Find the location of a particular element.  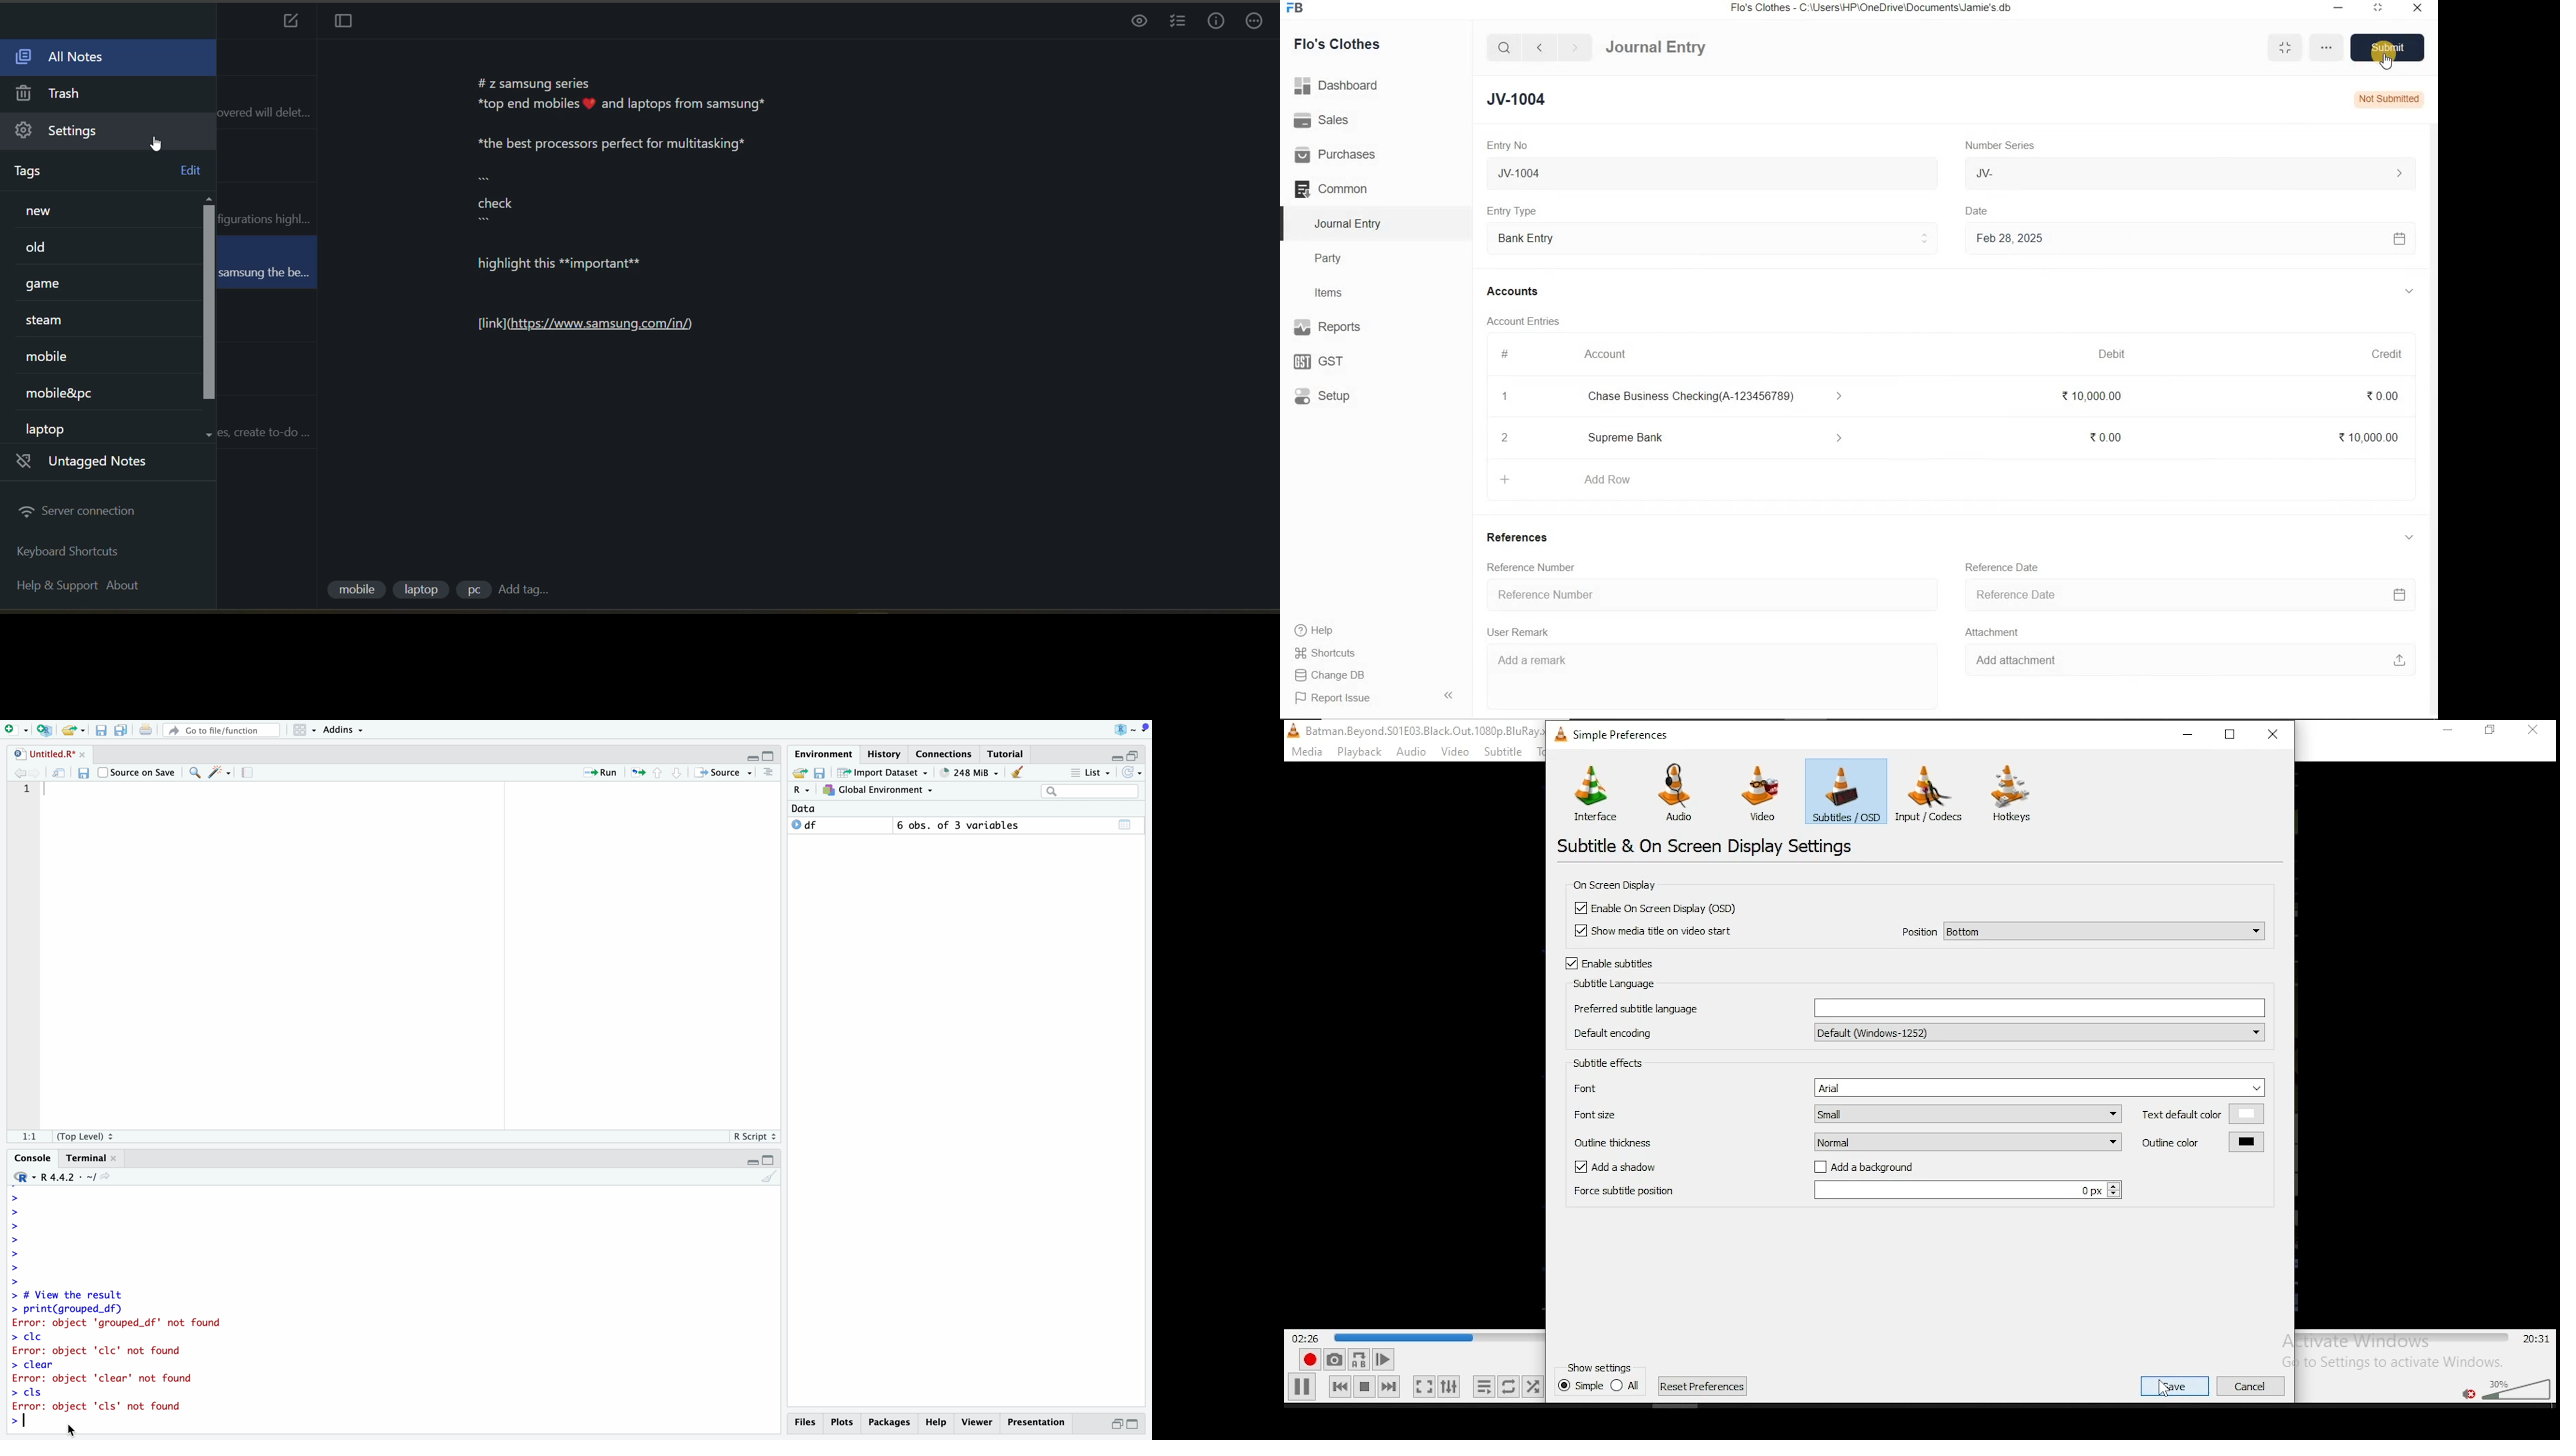

tags is located at coordinates (38, 172).